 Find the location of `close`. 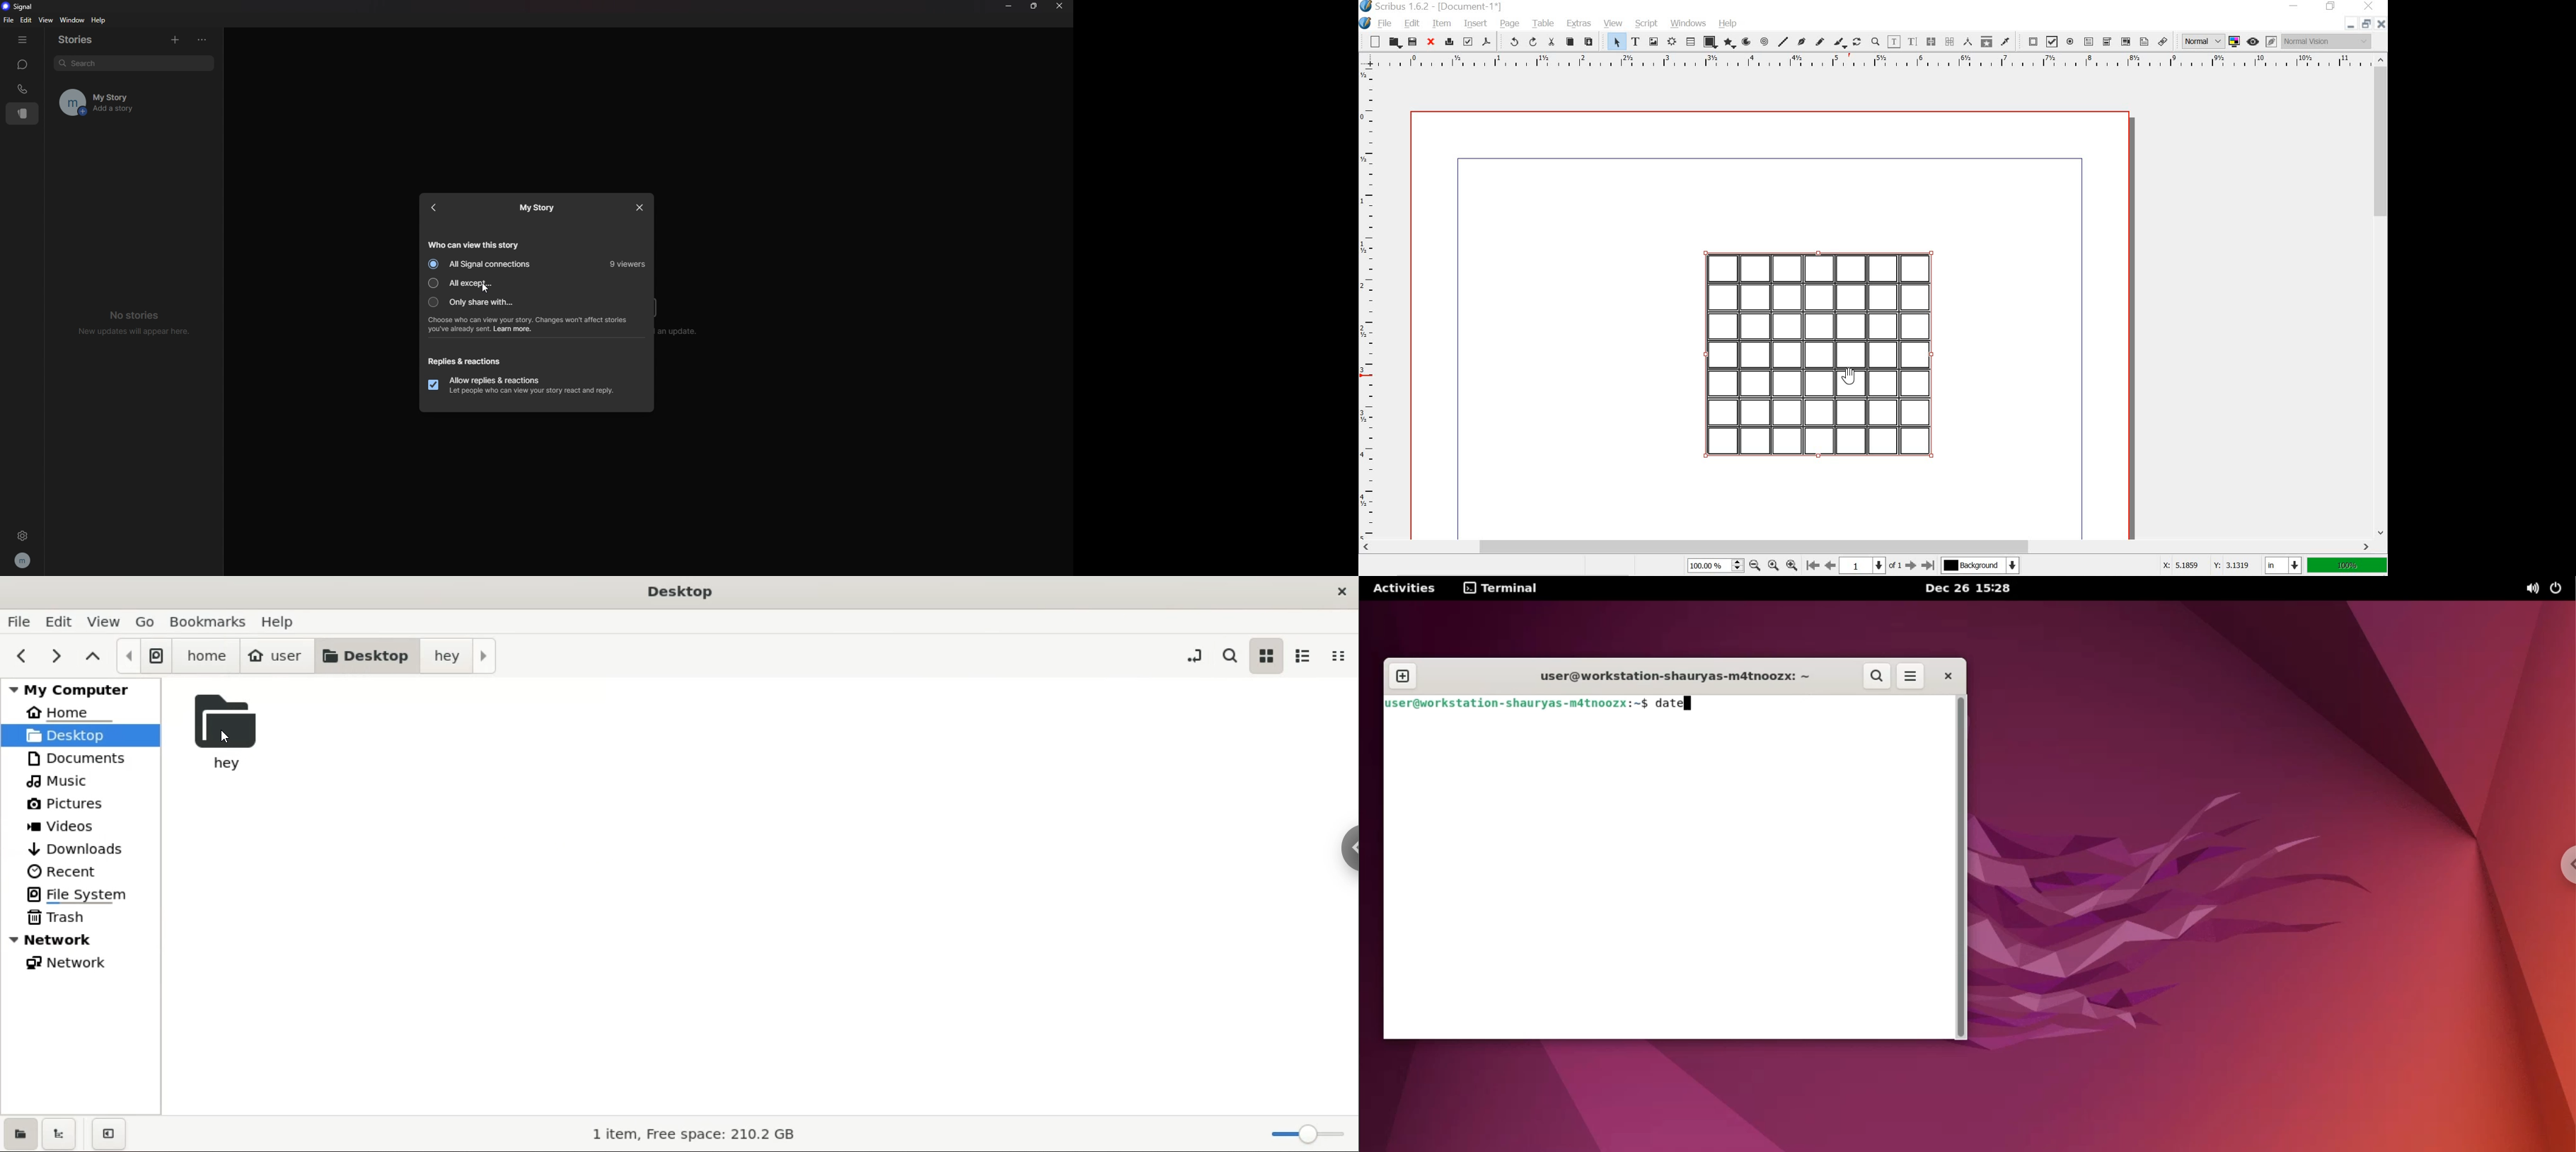

close is located at coordinates (1432, 42).